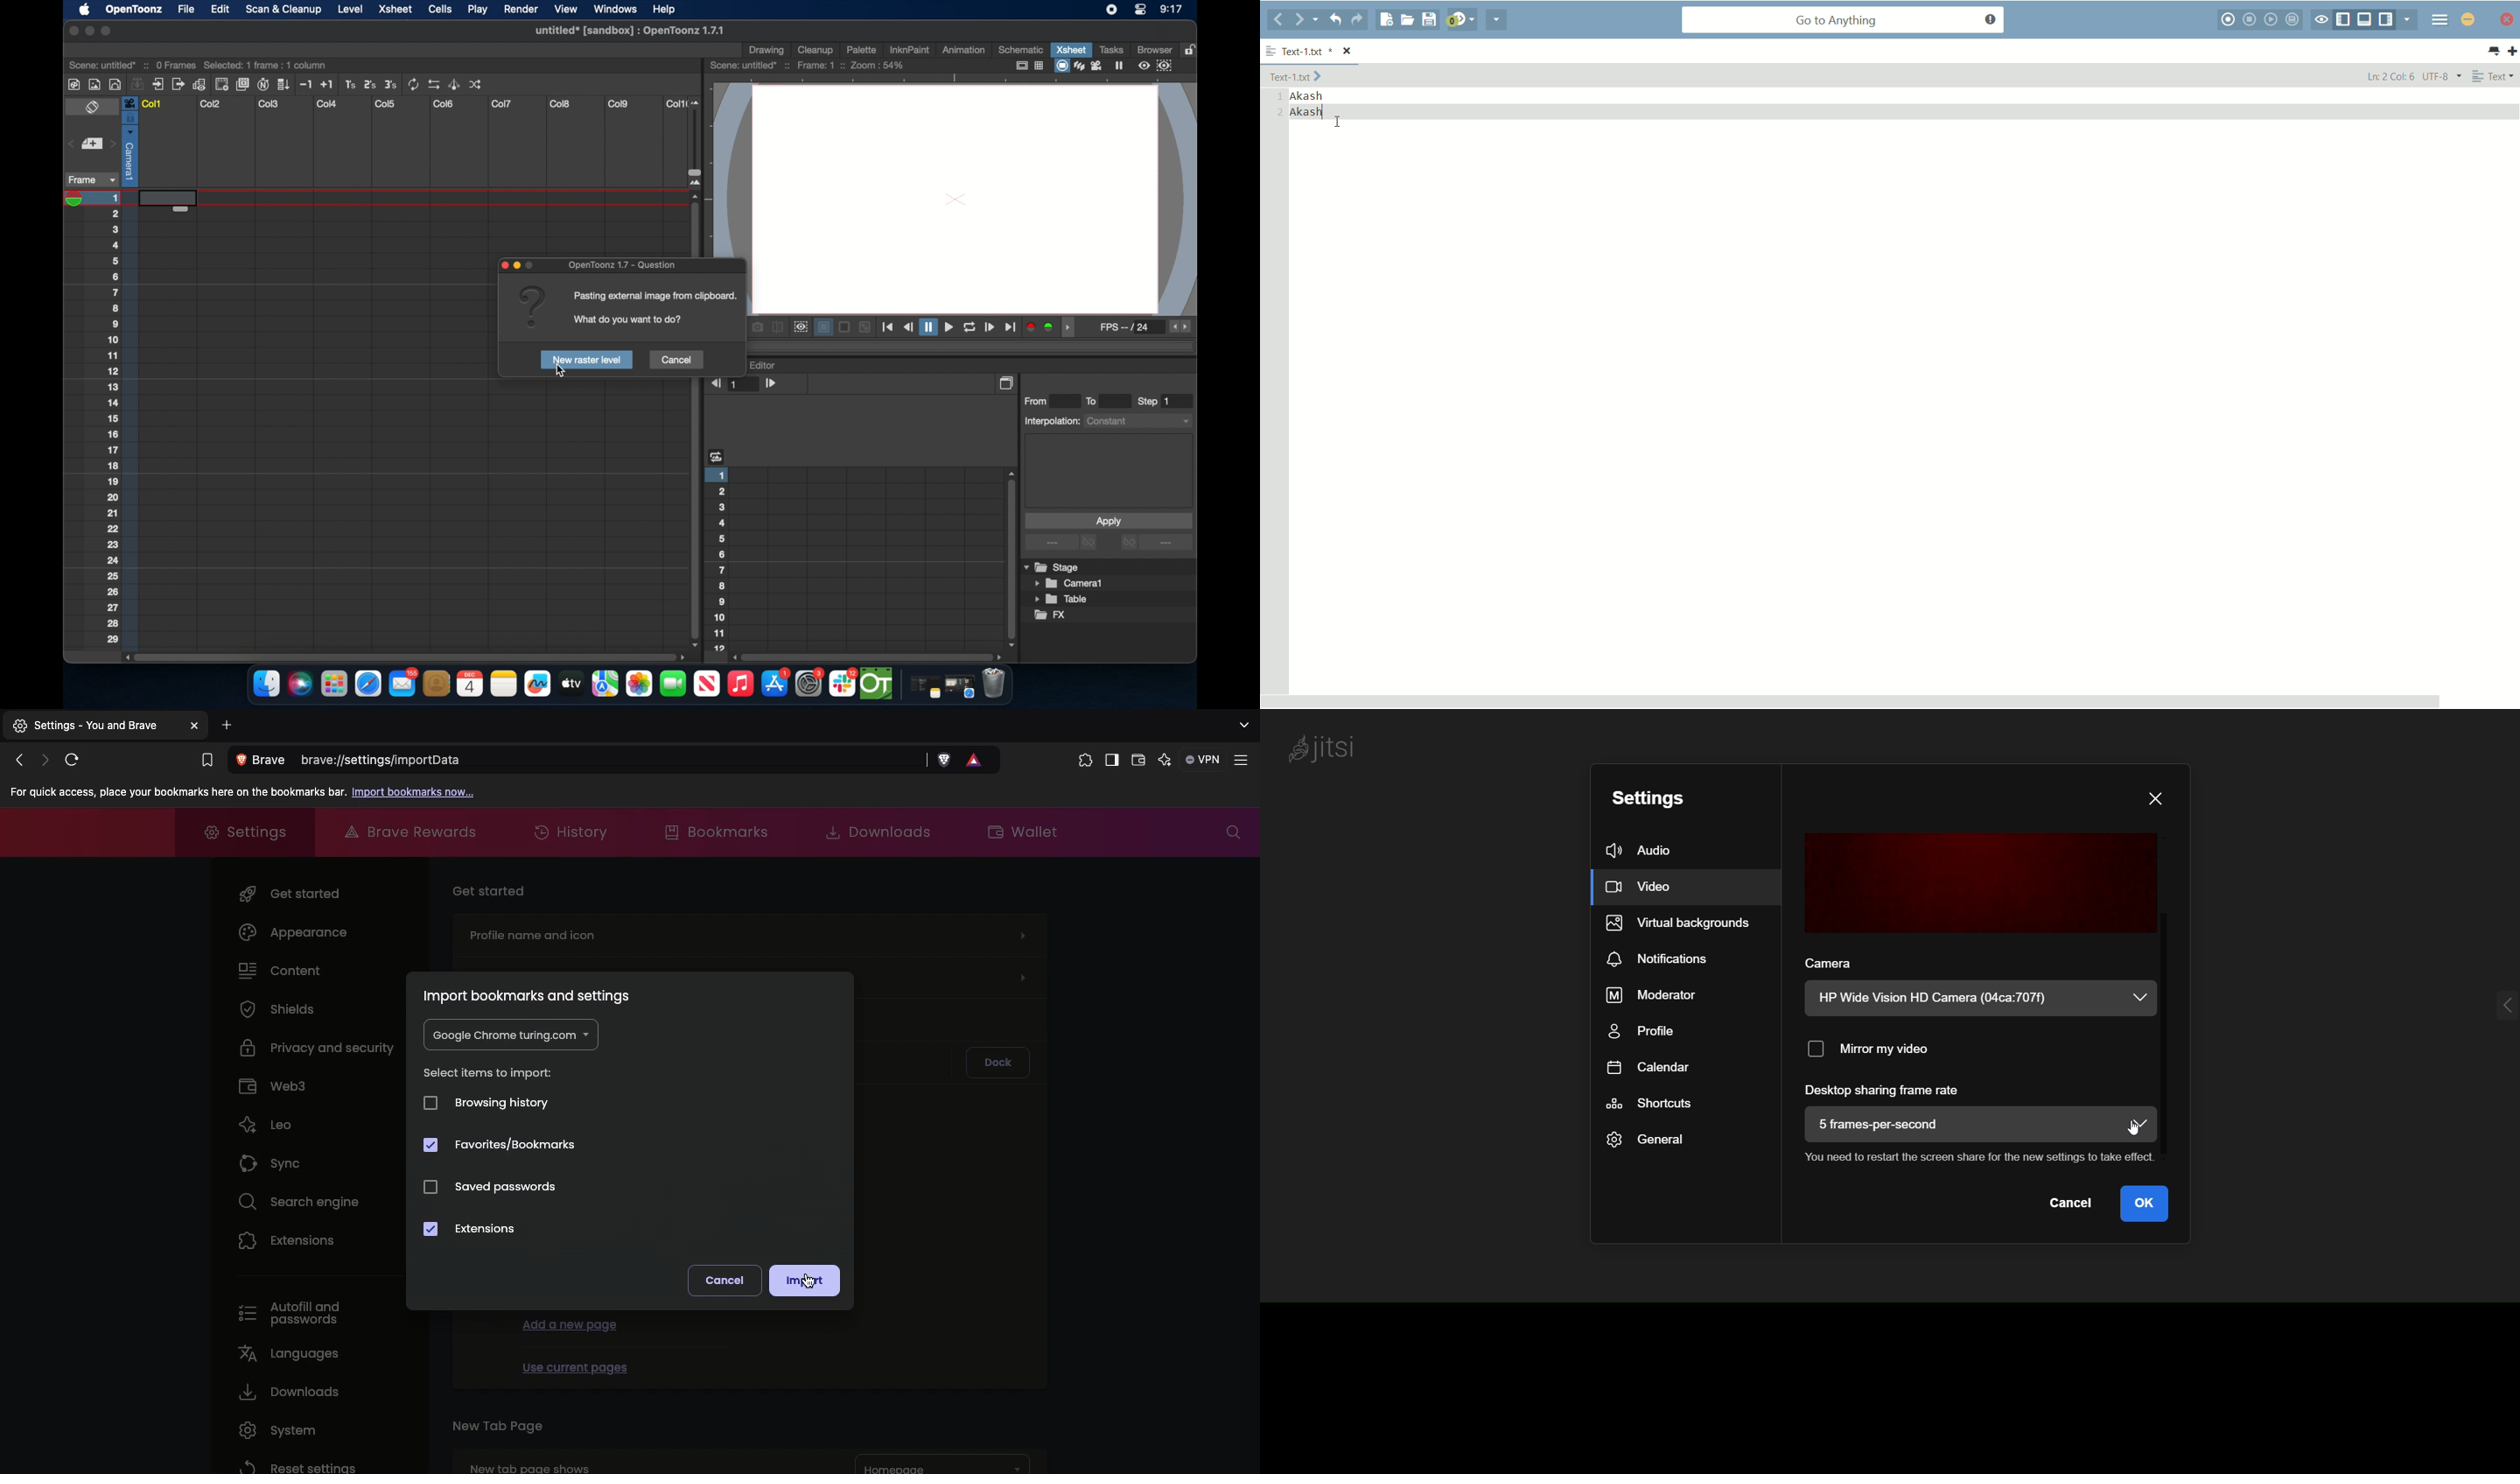  What do you see at coordinates (1110, 49) in the screenshot?
I see `tasks` at bounding box center [1110, 49].